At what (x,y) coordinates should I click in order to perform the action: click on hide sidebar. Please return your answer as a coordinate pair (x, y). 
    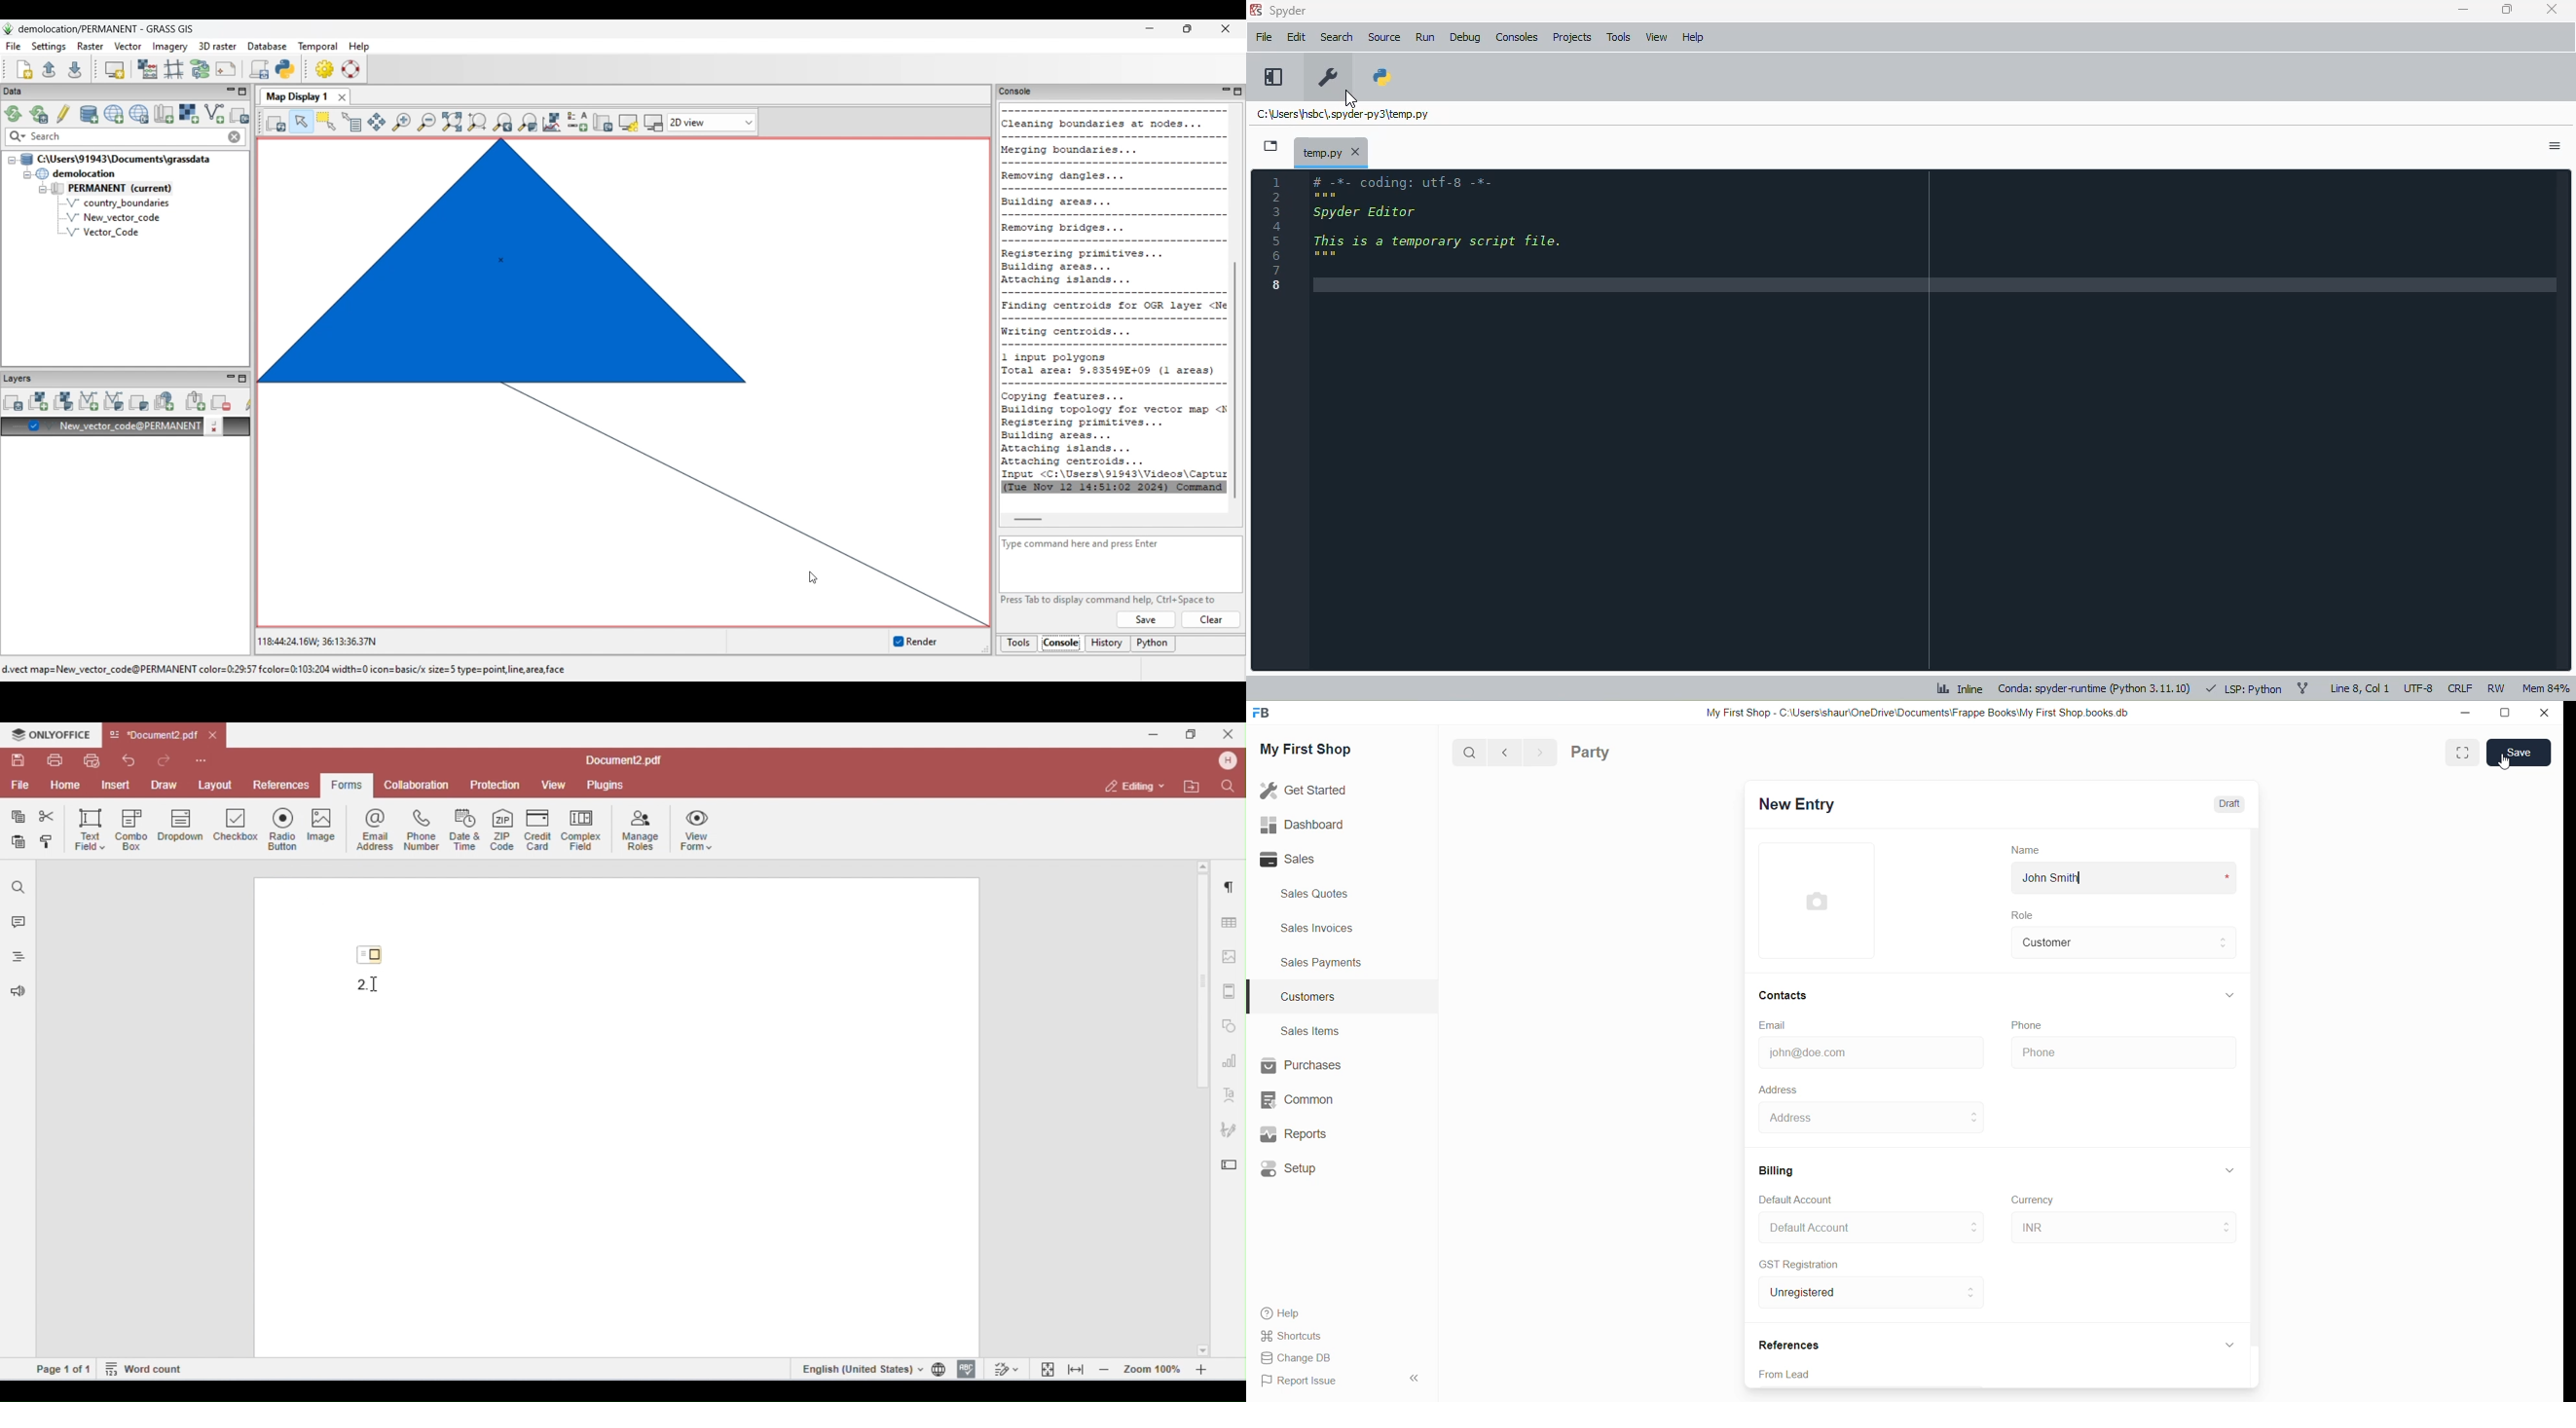
    Looking at the image, I should click on (1410, 1379).